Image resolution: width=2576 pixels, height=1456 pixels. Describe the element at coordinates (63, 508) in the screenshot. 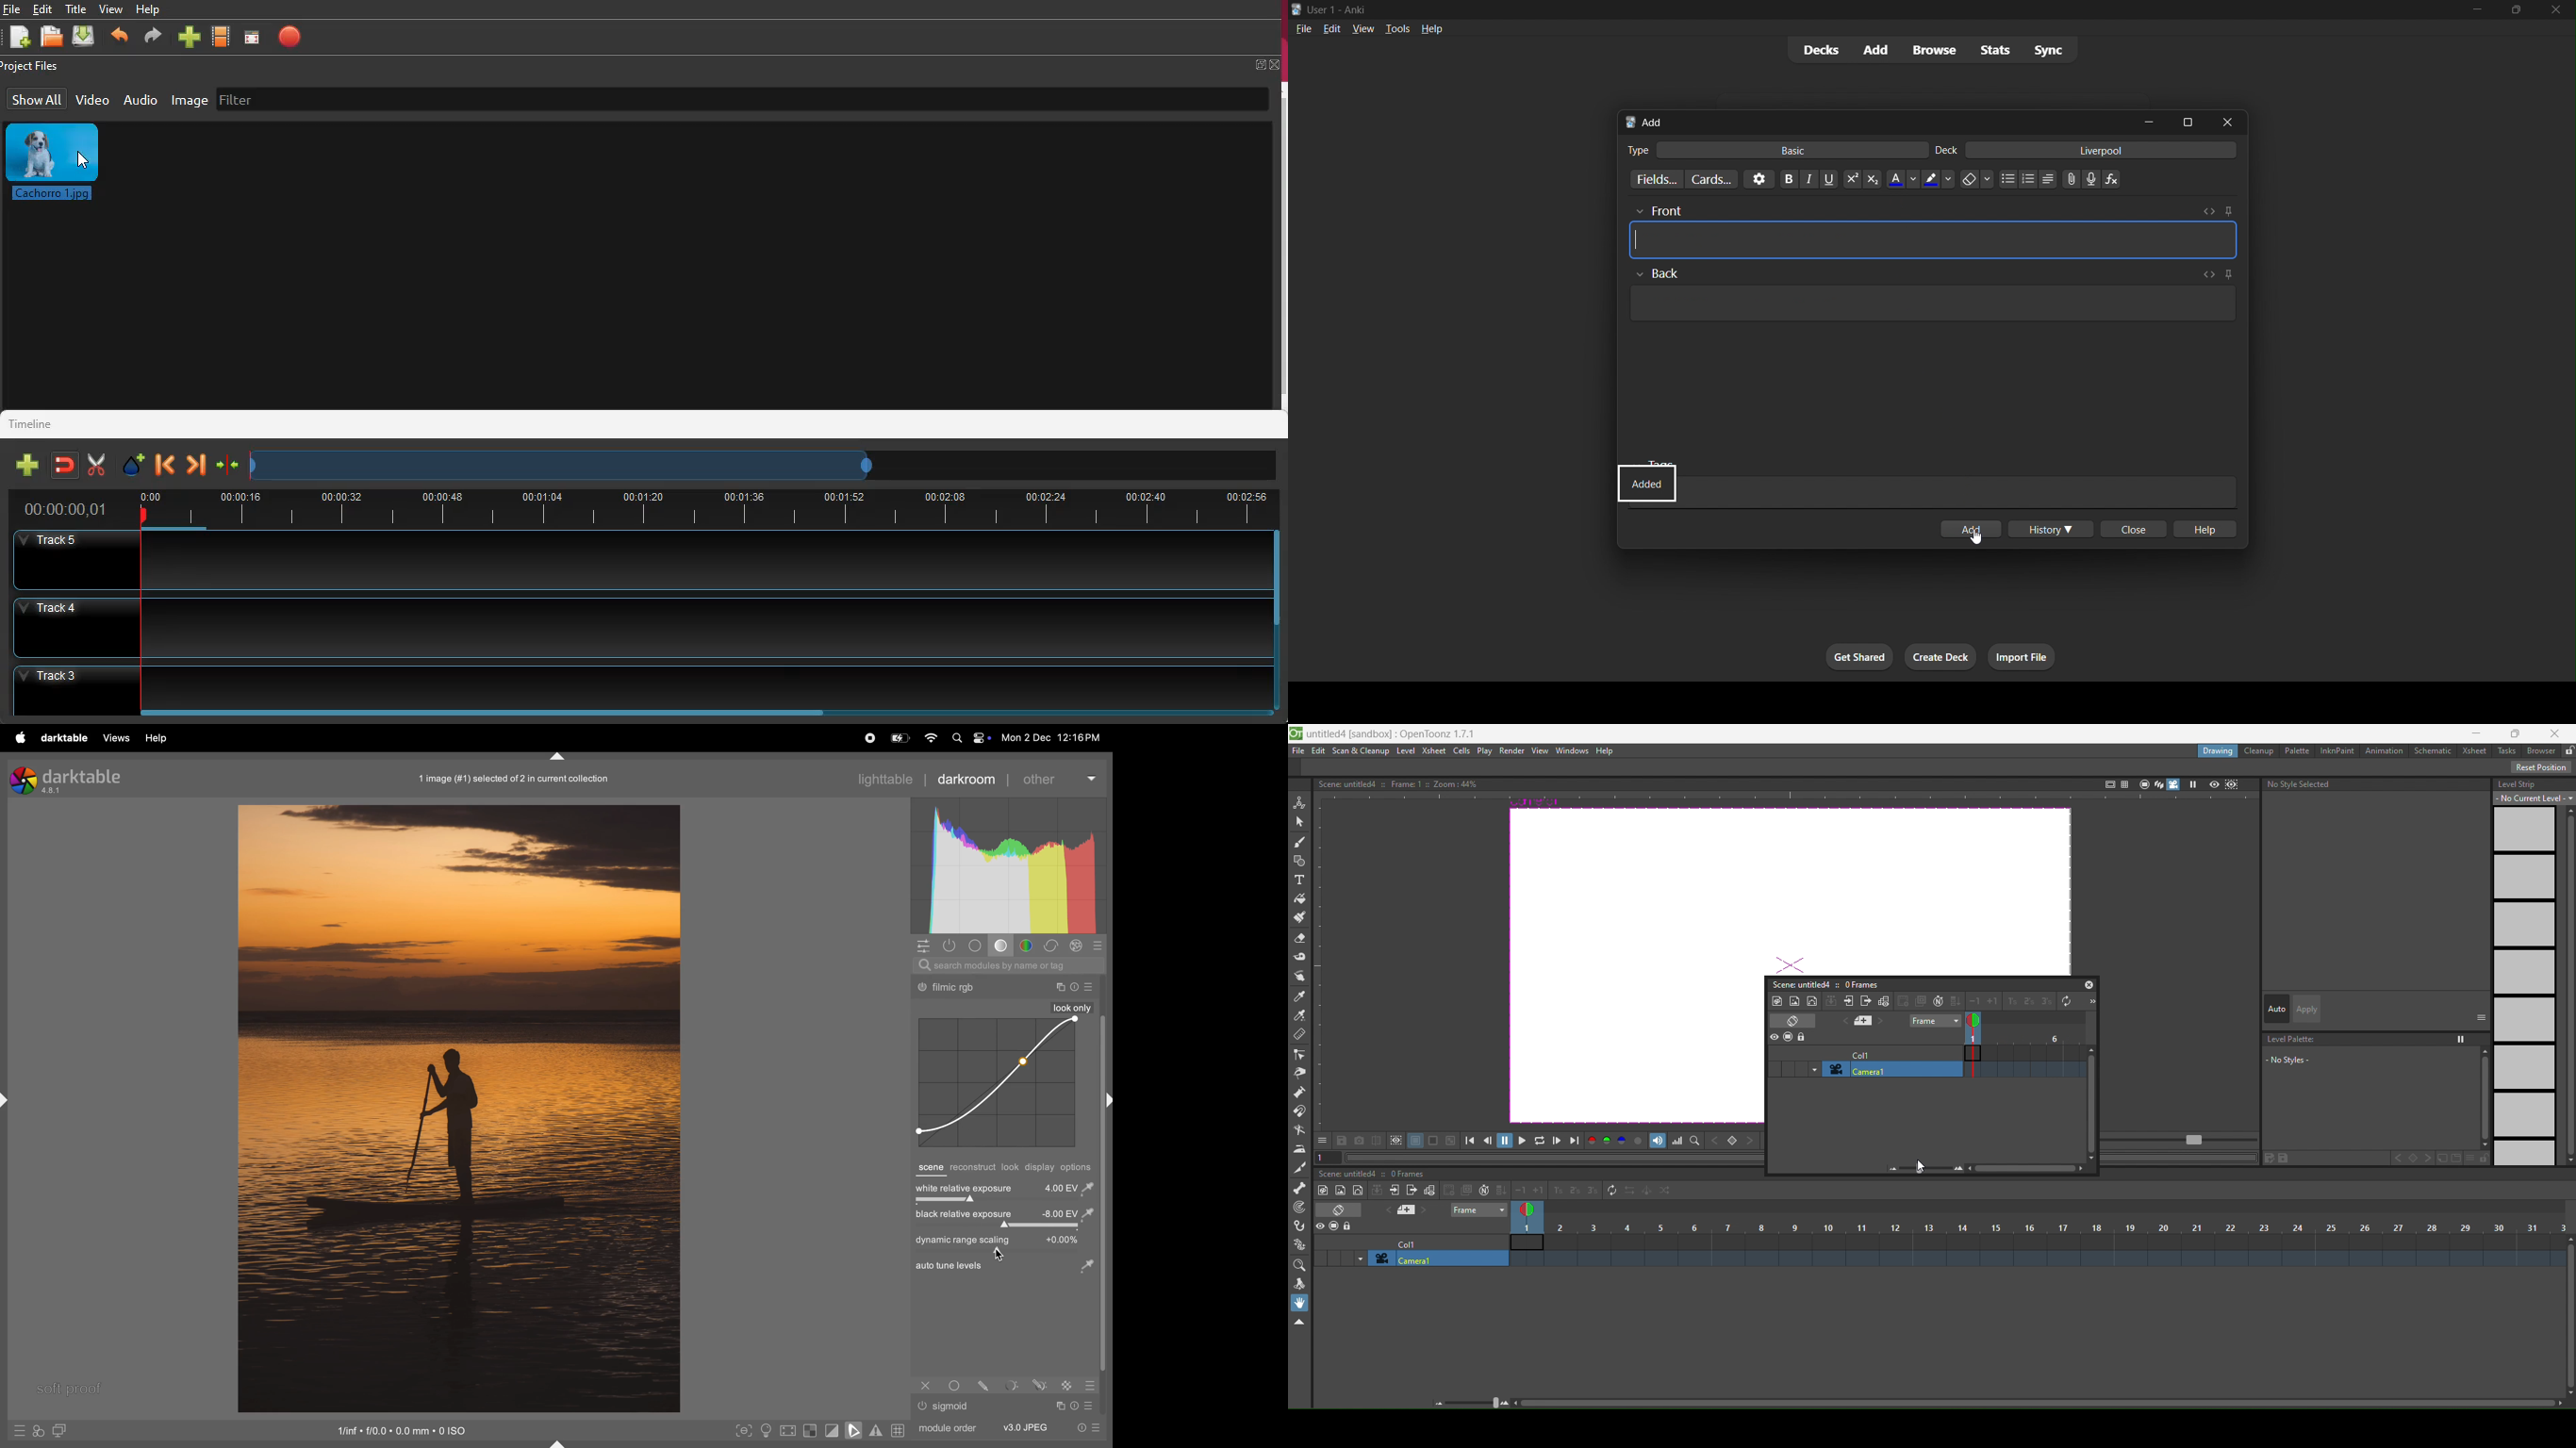

I see `time` at that location.